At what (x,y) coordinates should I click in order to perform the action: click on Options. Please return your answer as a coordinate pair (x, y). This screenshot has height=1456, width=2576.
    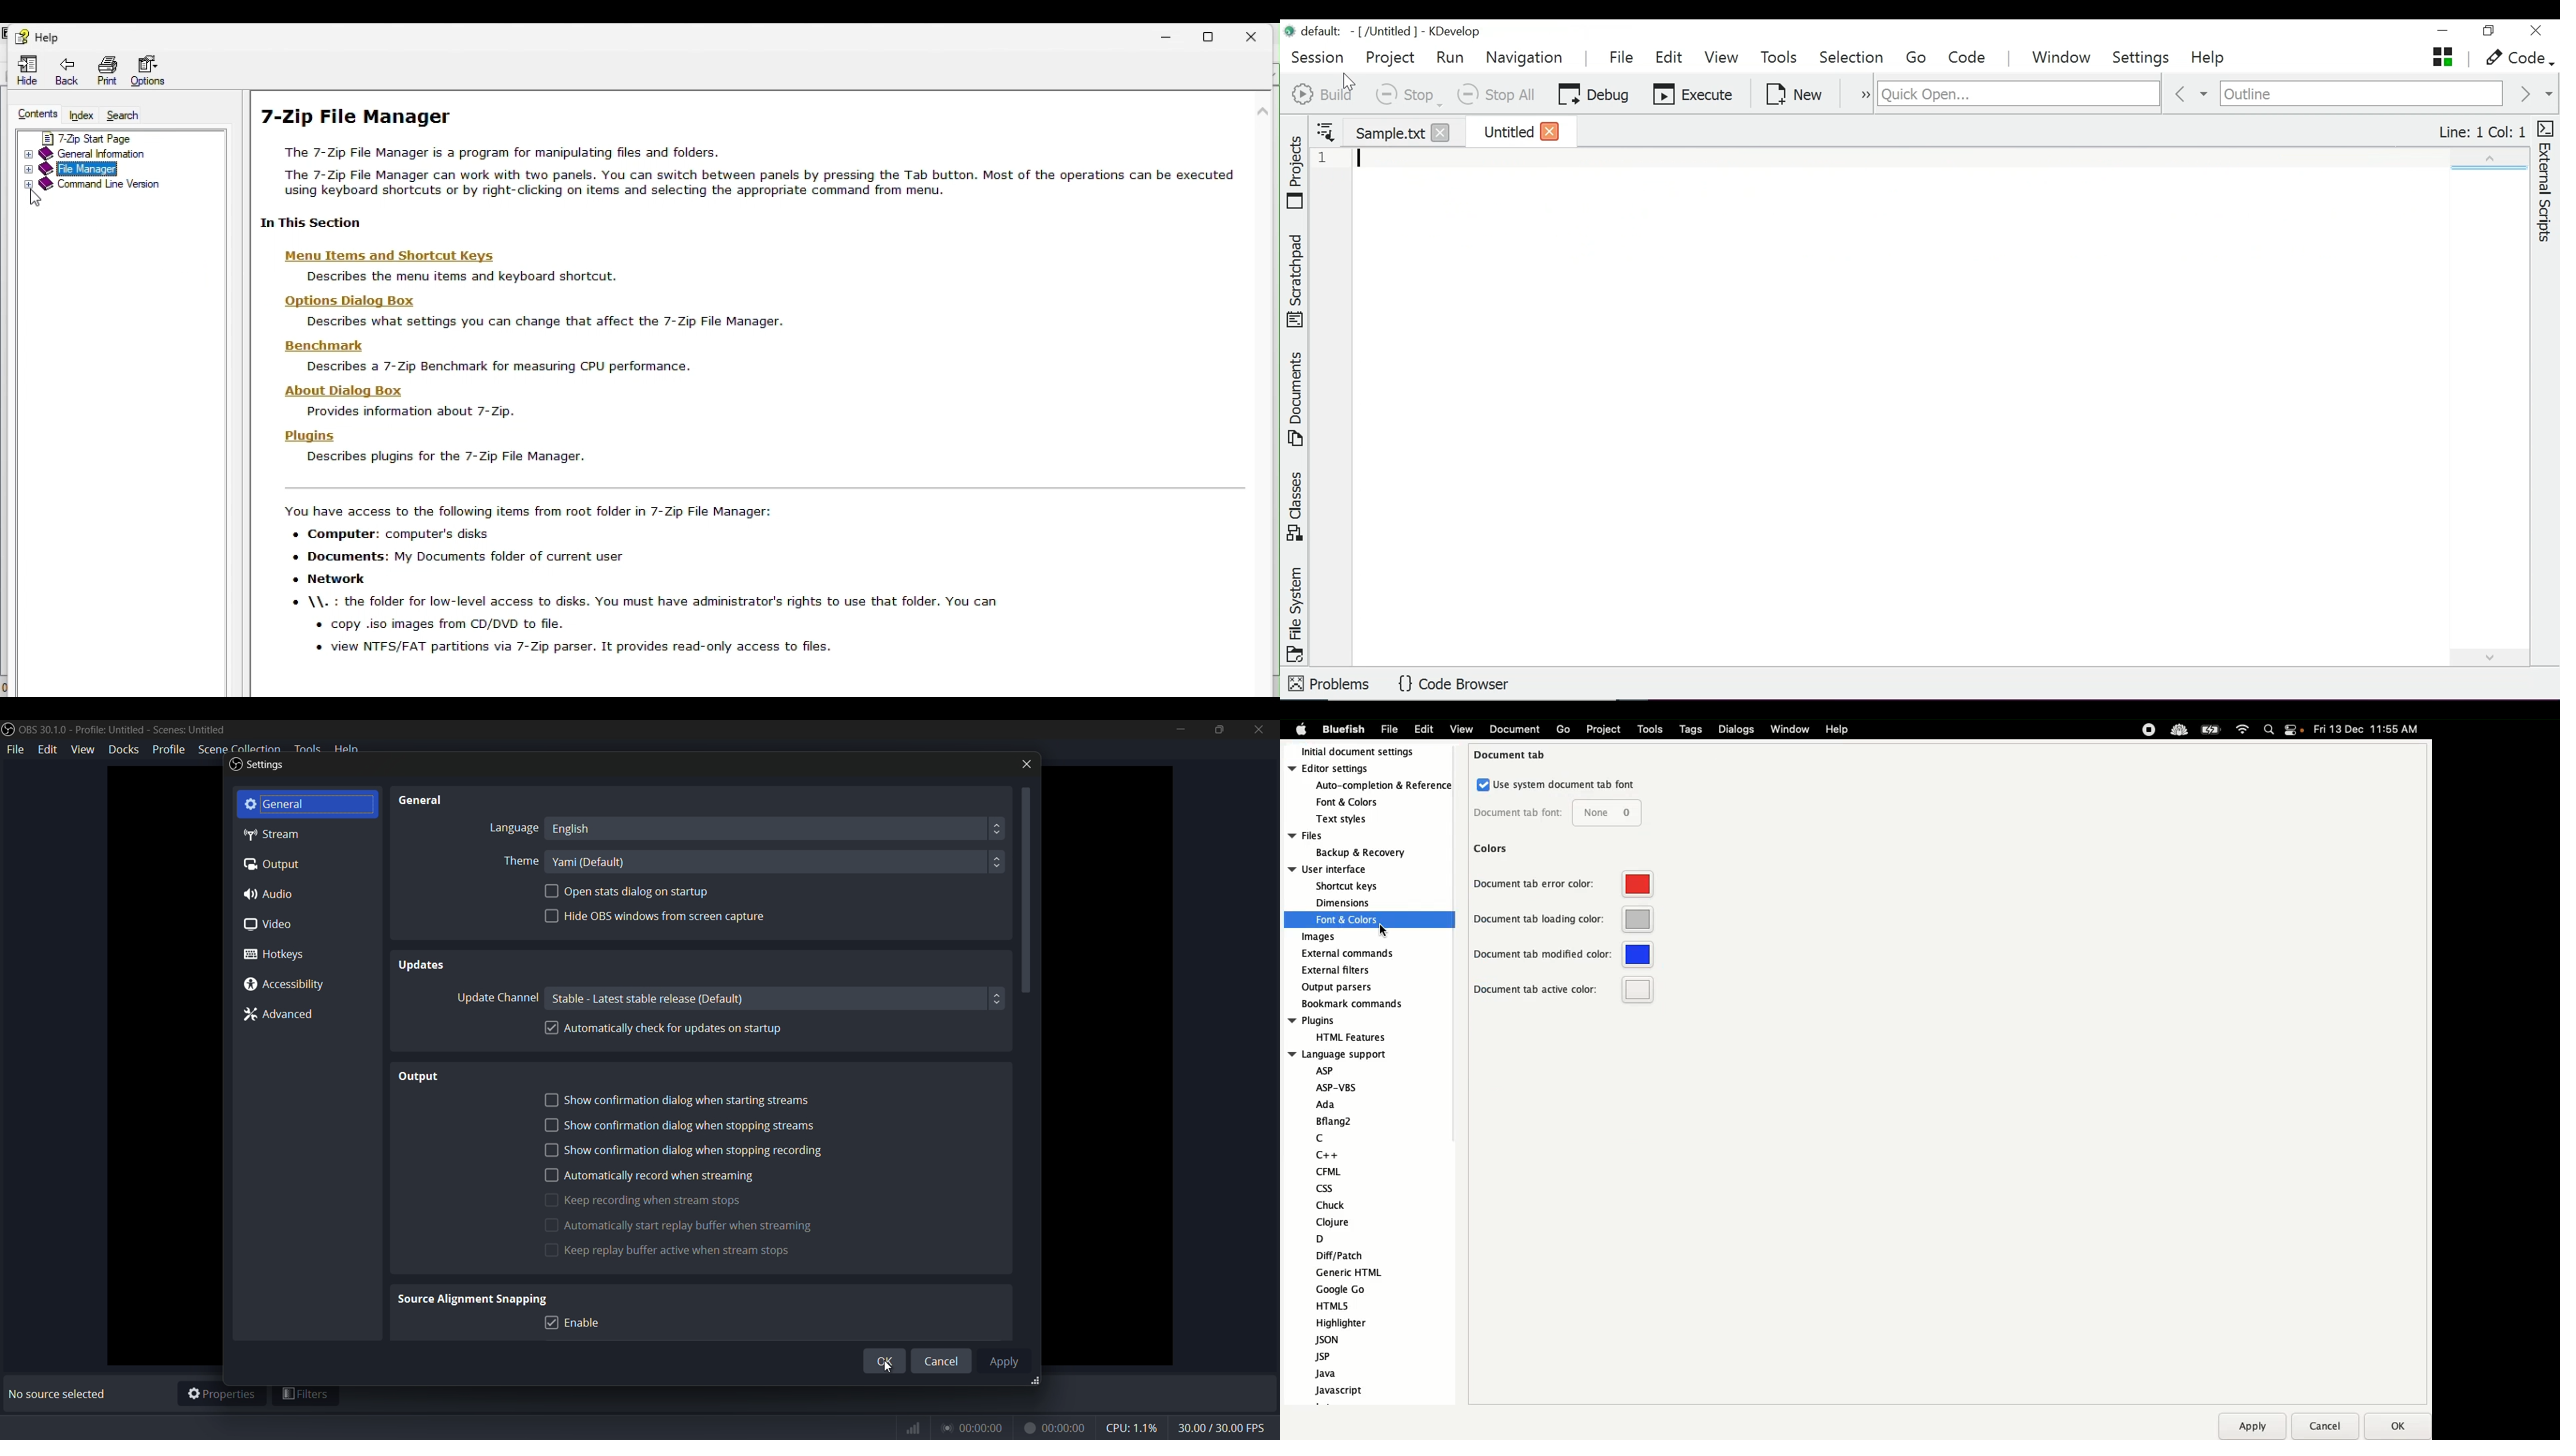
    Looking at the image, I should click on (153, 73).